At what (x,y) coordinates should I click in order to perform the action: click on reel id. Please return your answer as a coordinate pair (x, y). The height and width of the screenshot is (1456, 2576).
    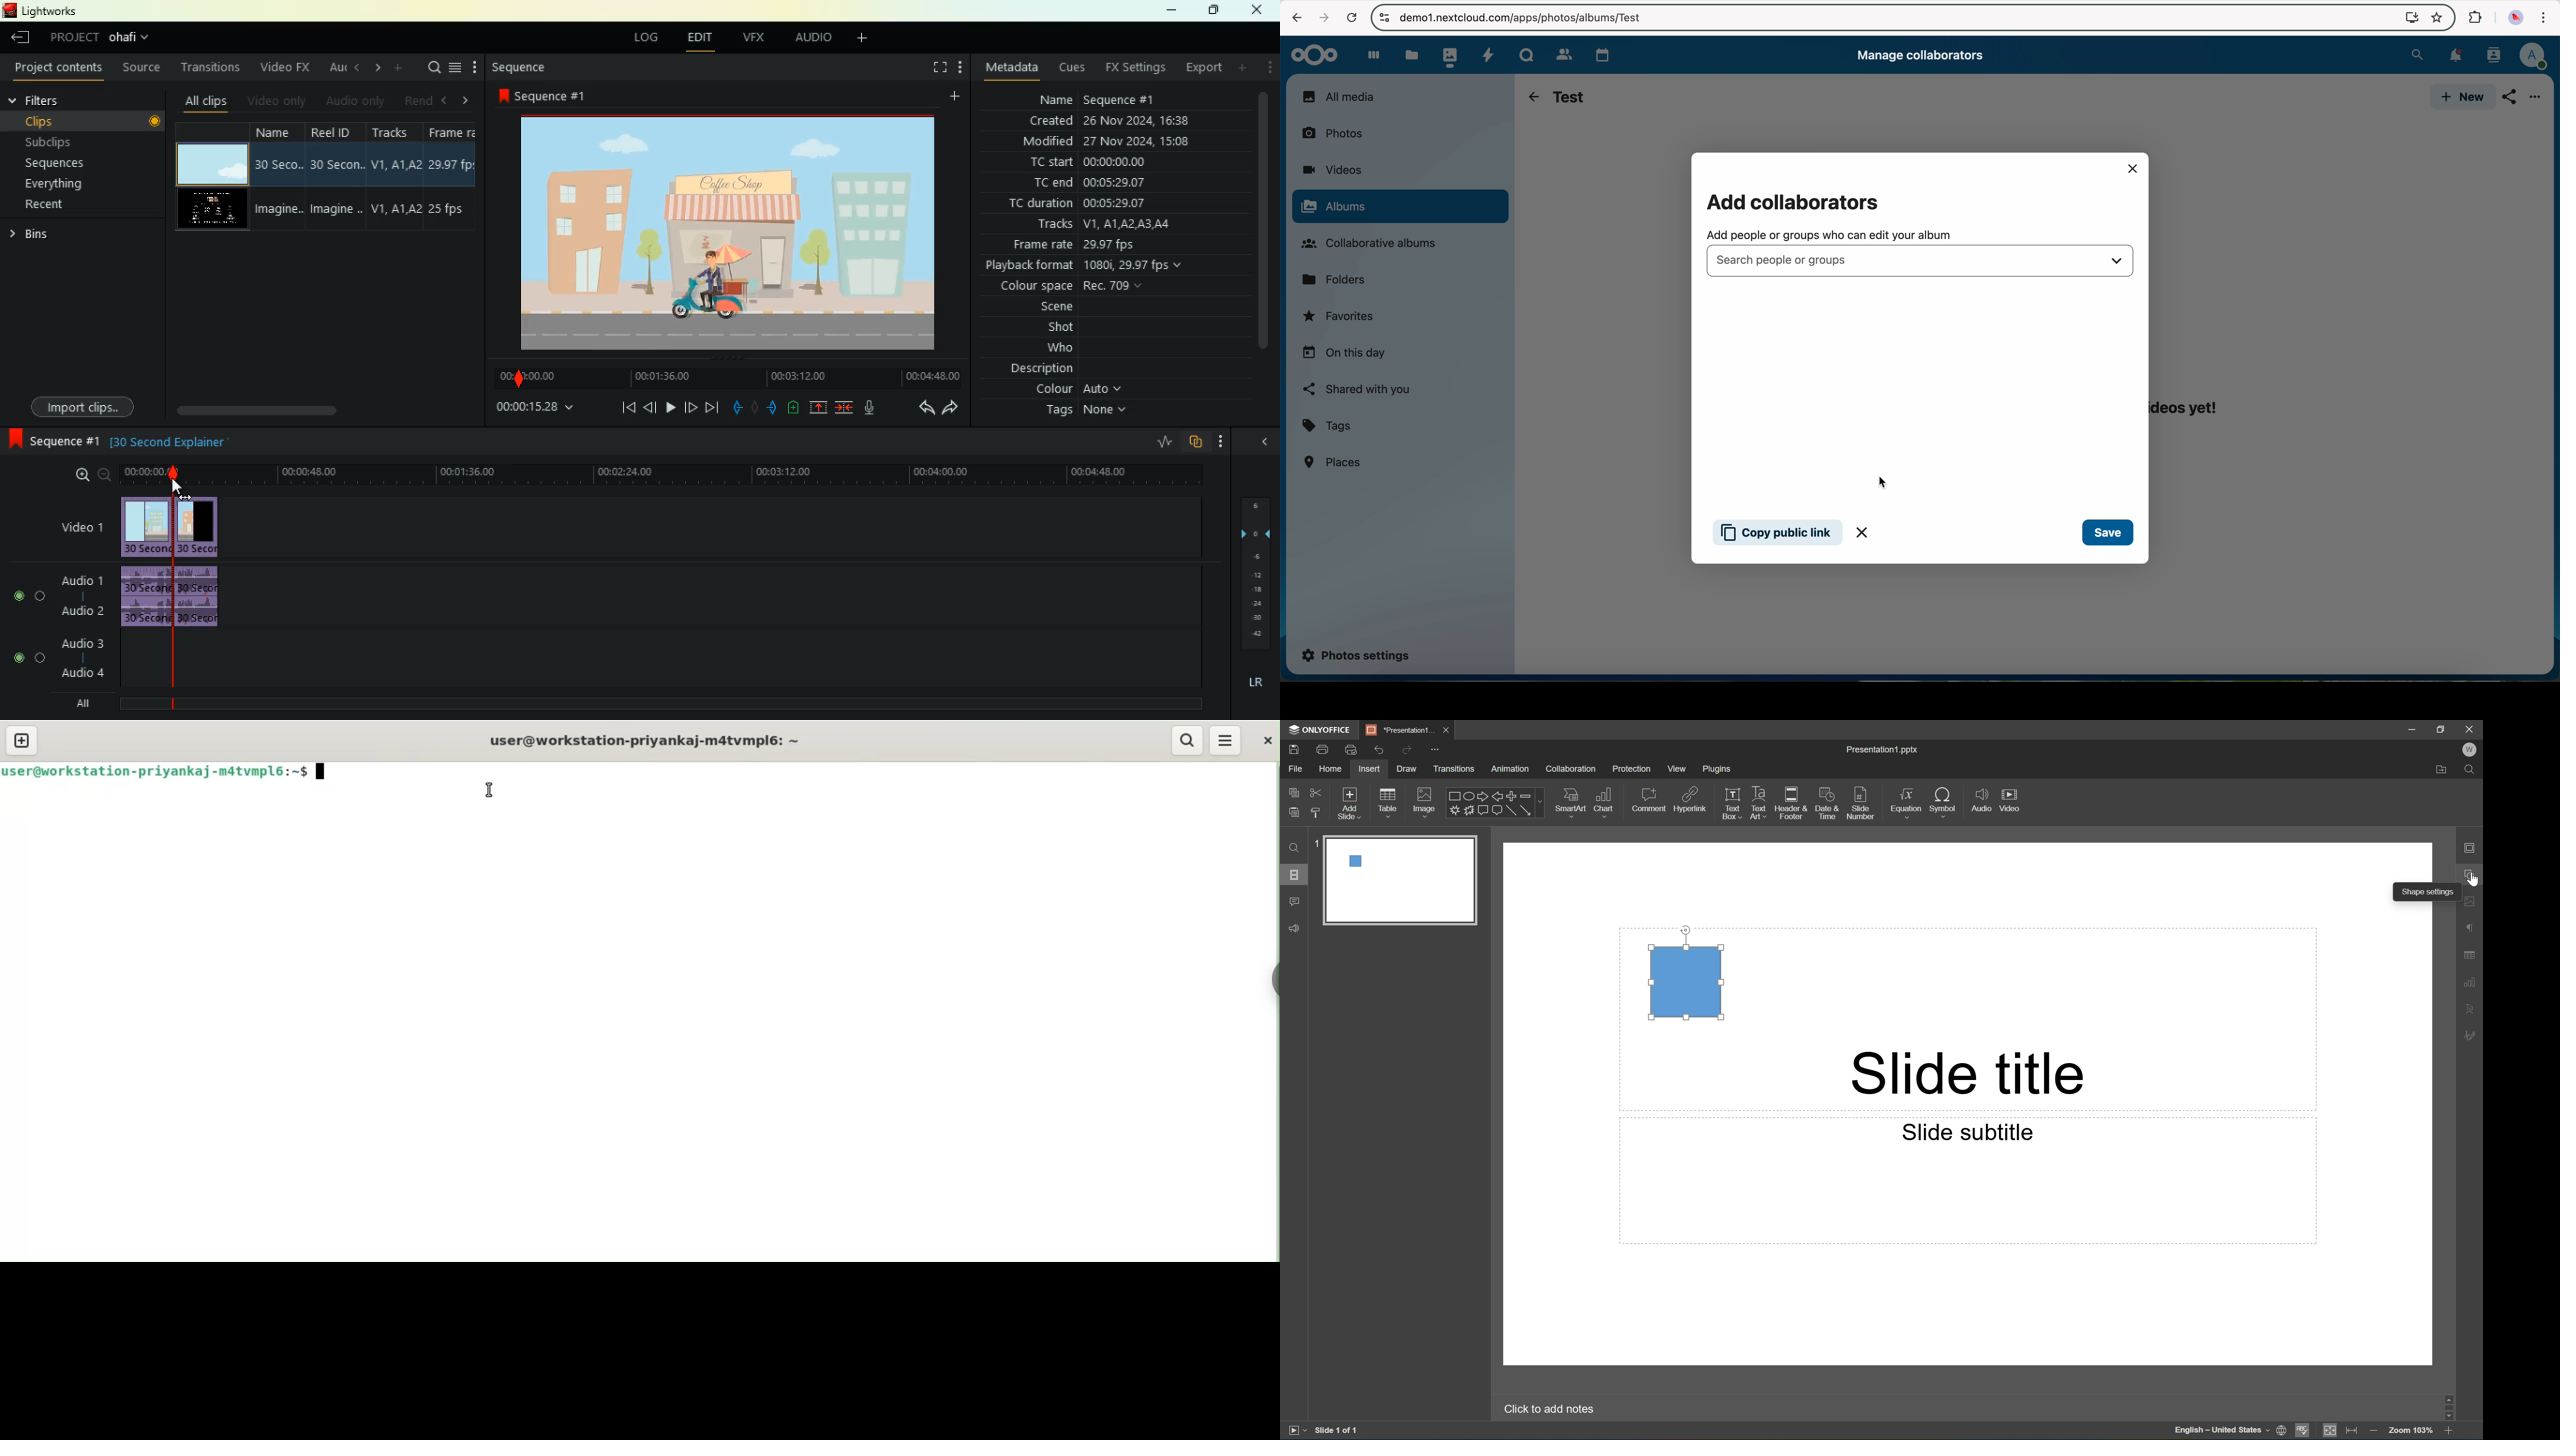
    Looking at the image, I should click on (338, 133).